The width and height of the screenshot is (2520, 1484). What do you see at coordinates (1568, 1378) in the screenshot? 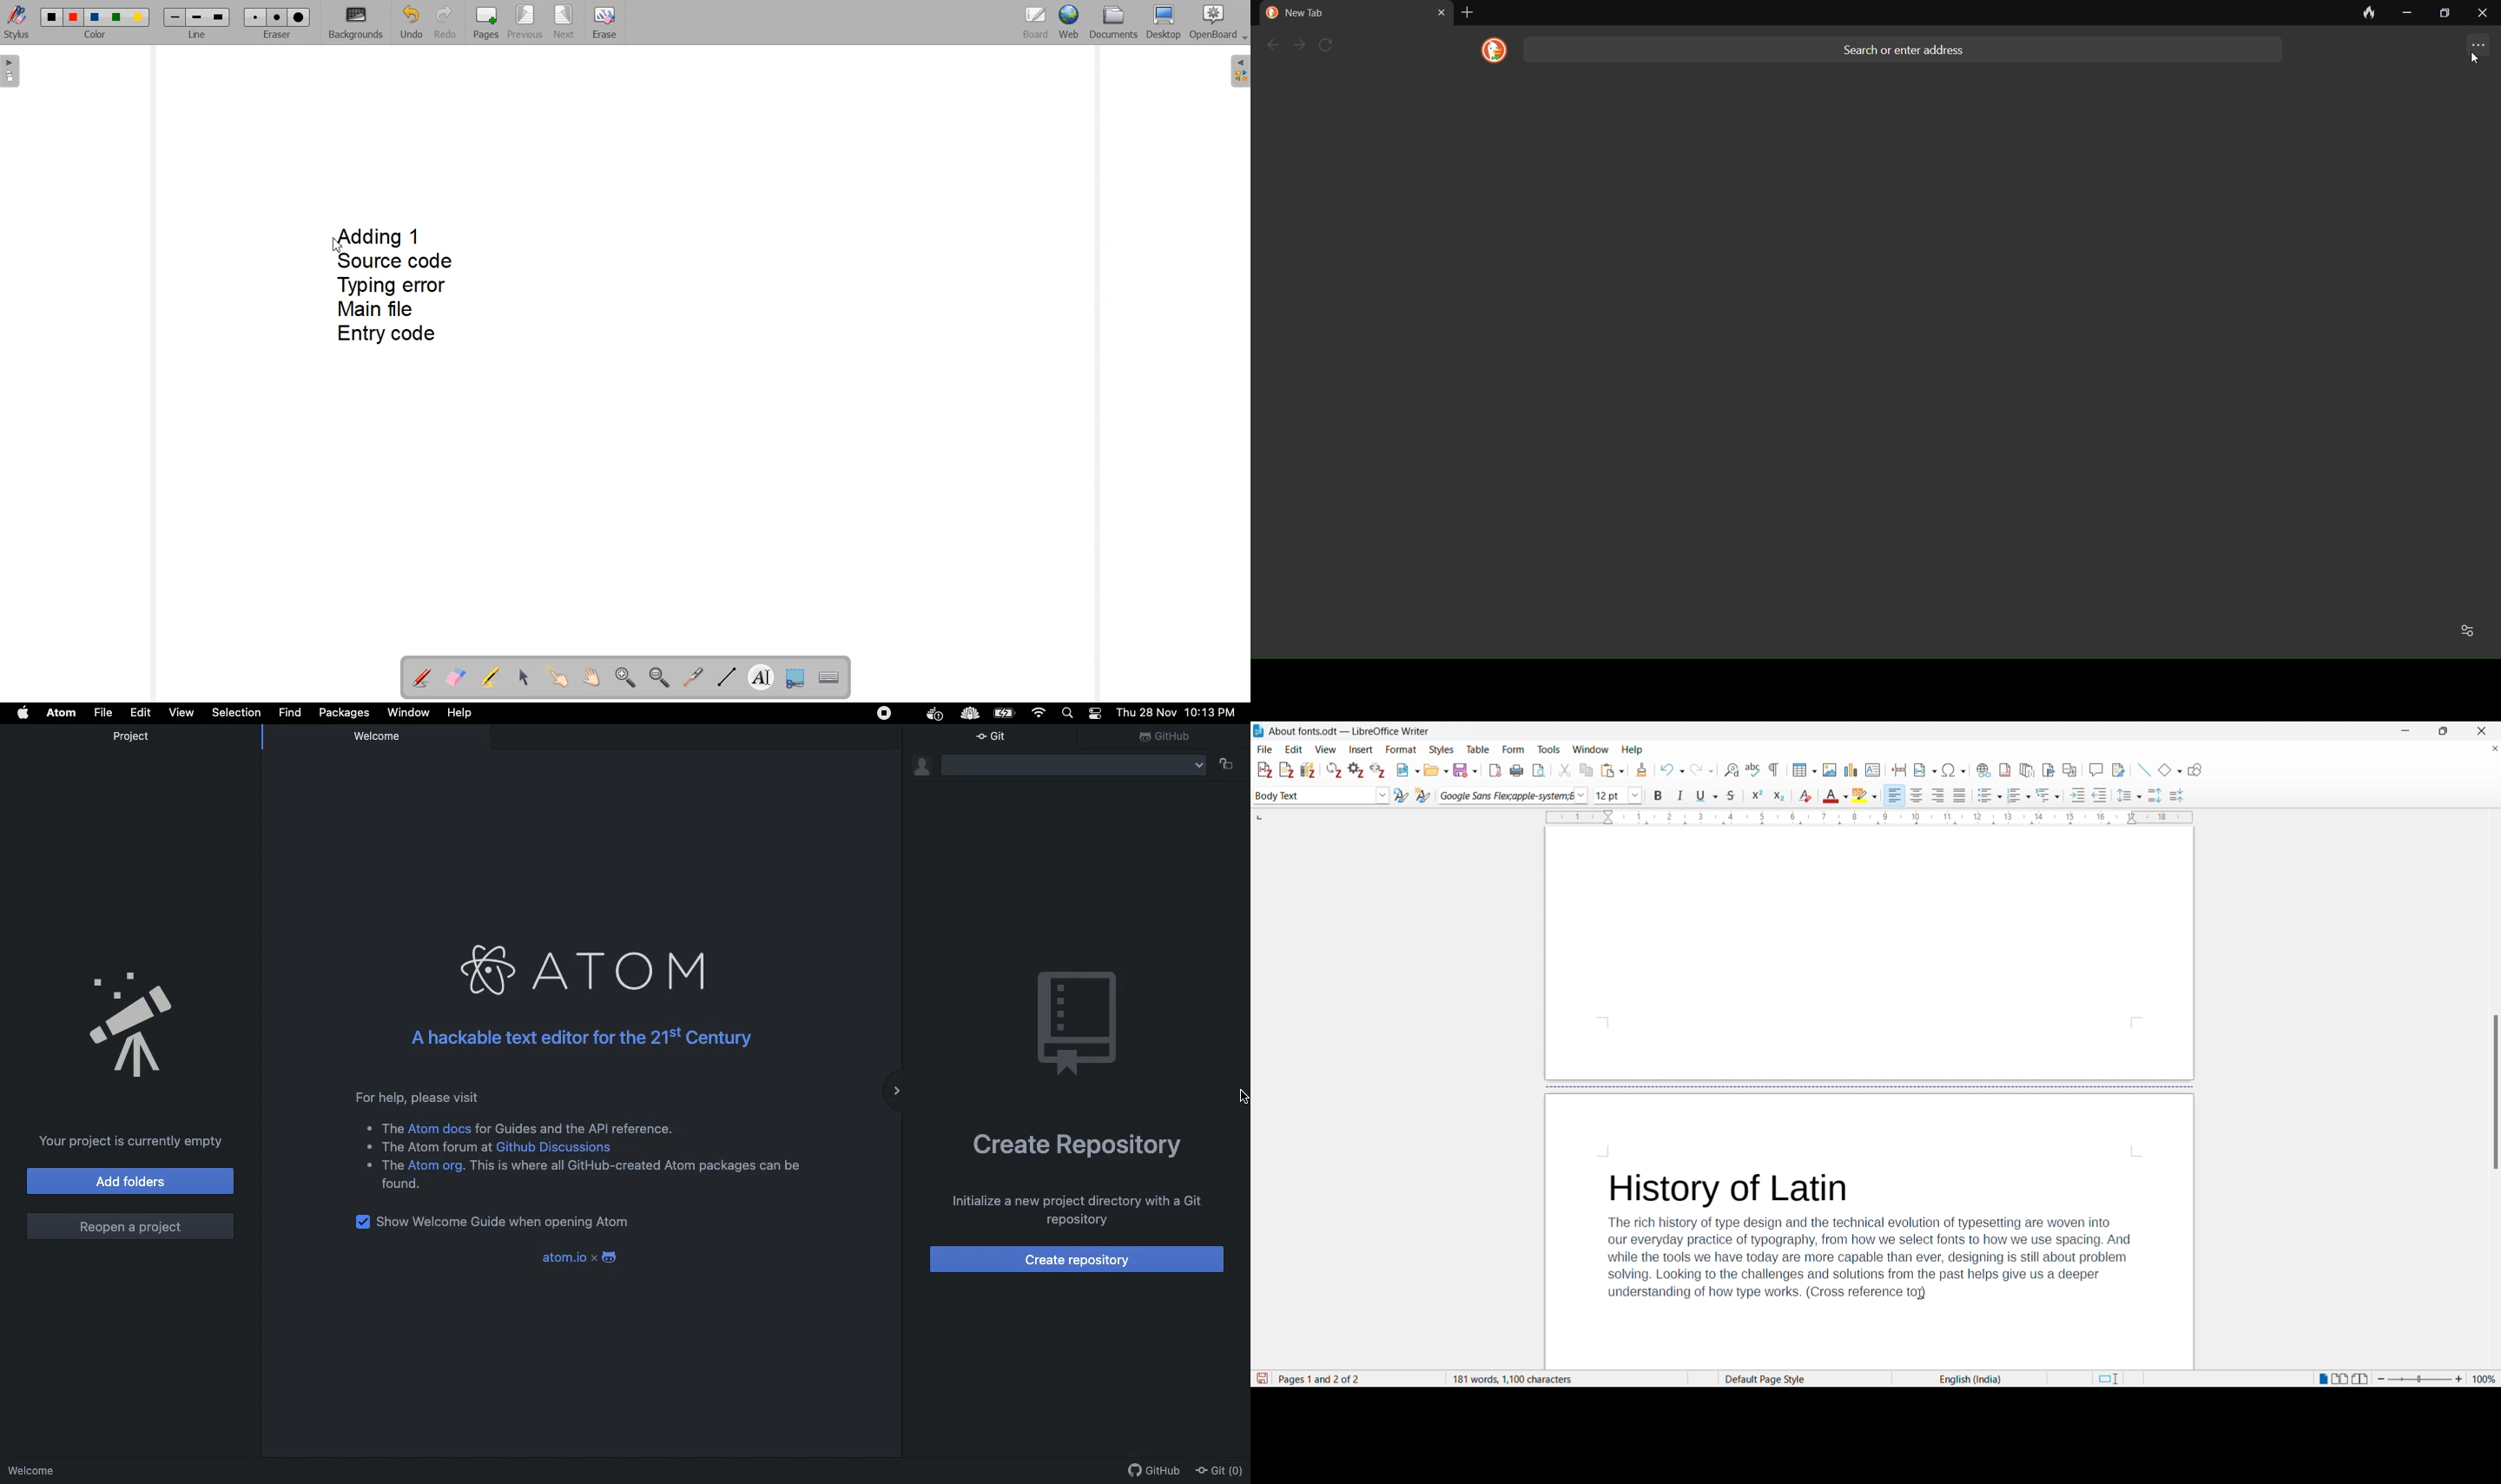
I see `181 words, 1100 characters` at bounding box center [1568, 1378].